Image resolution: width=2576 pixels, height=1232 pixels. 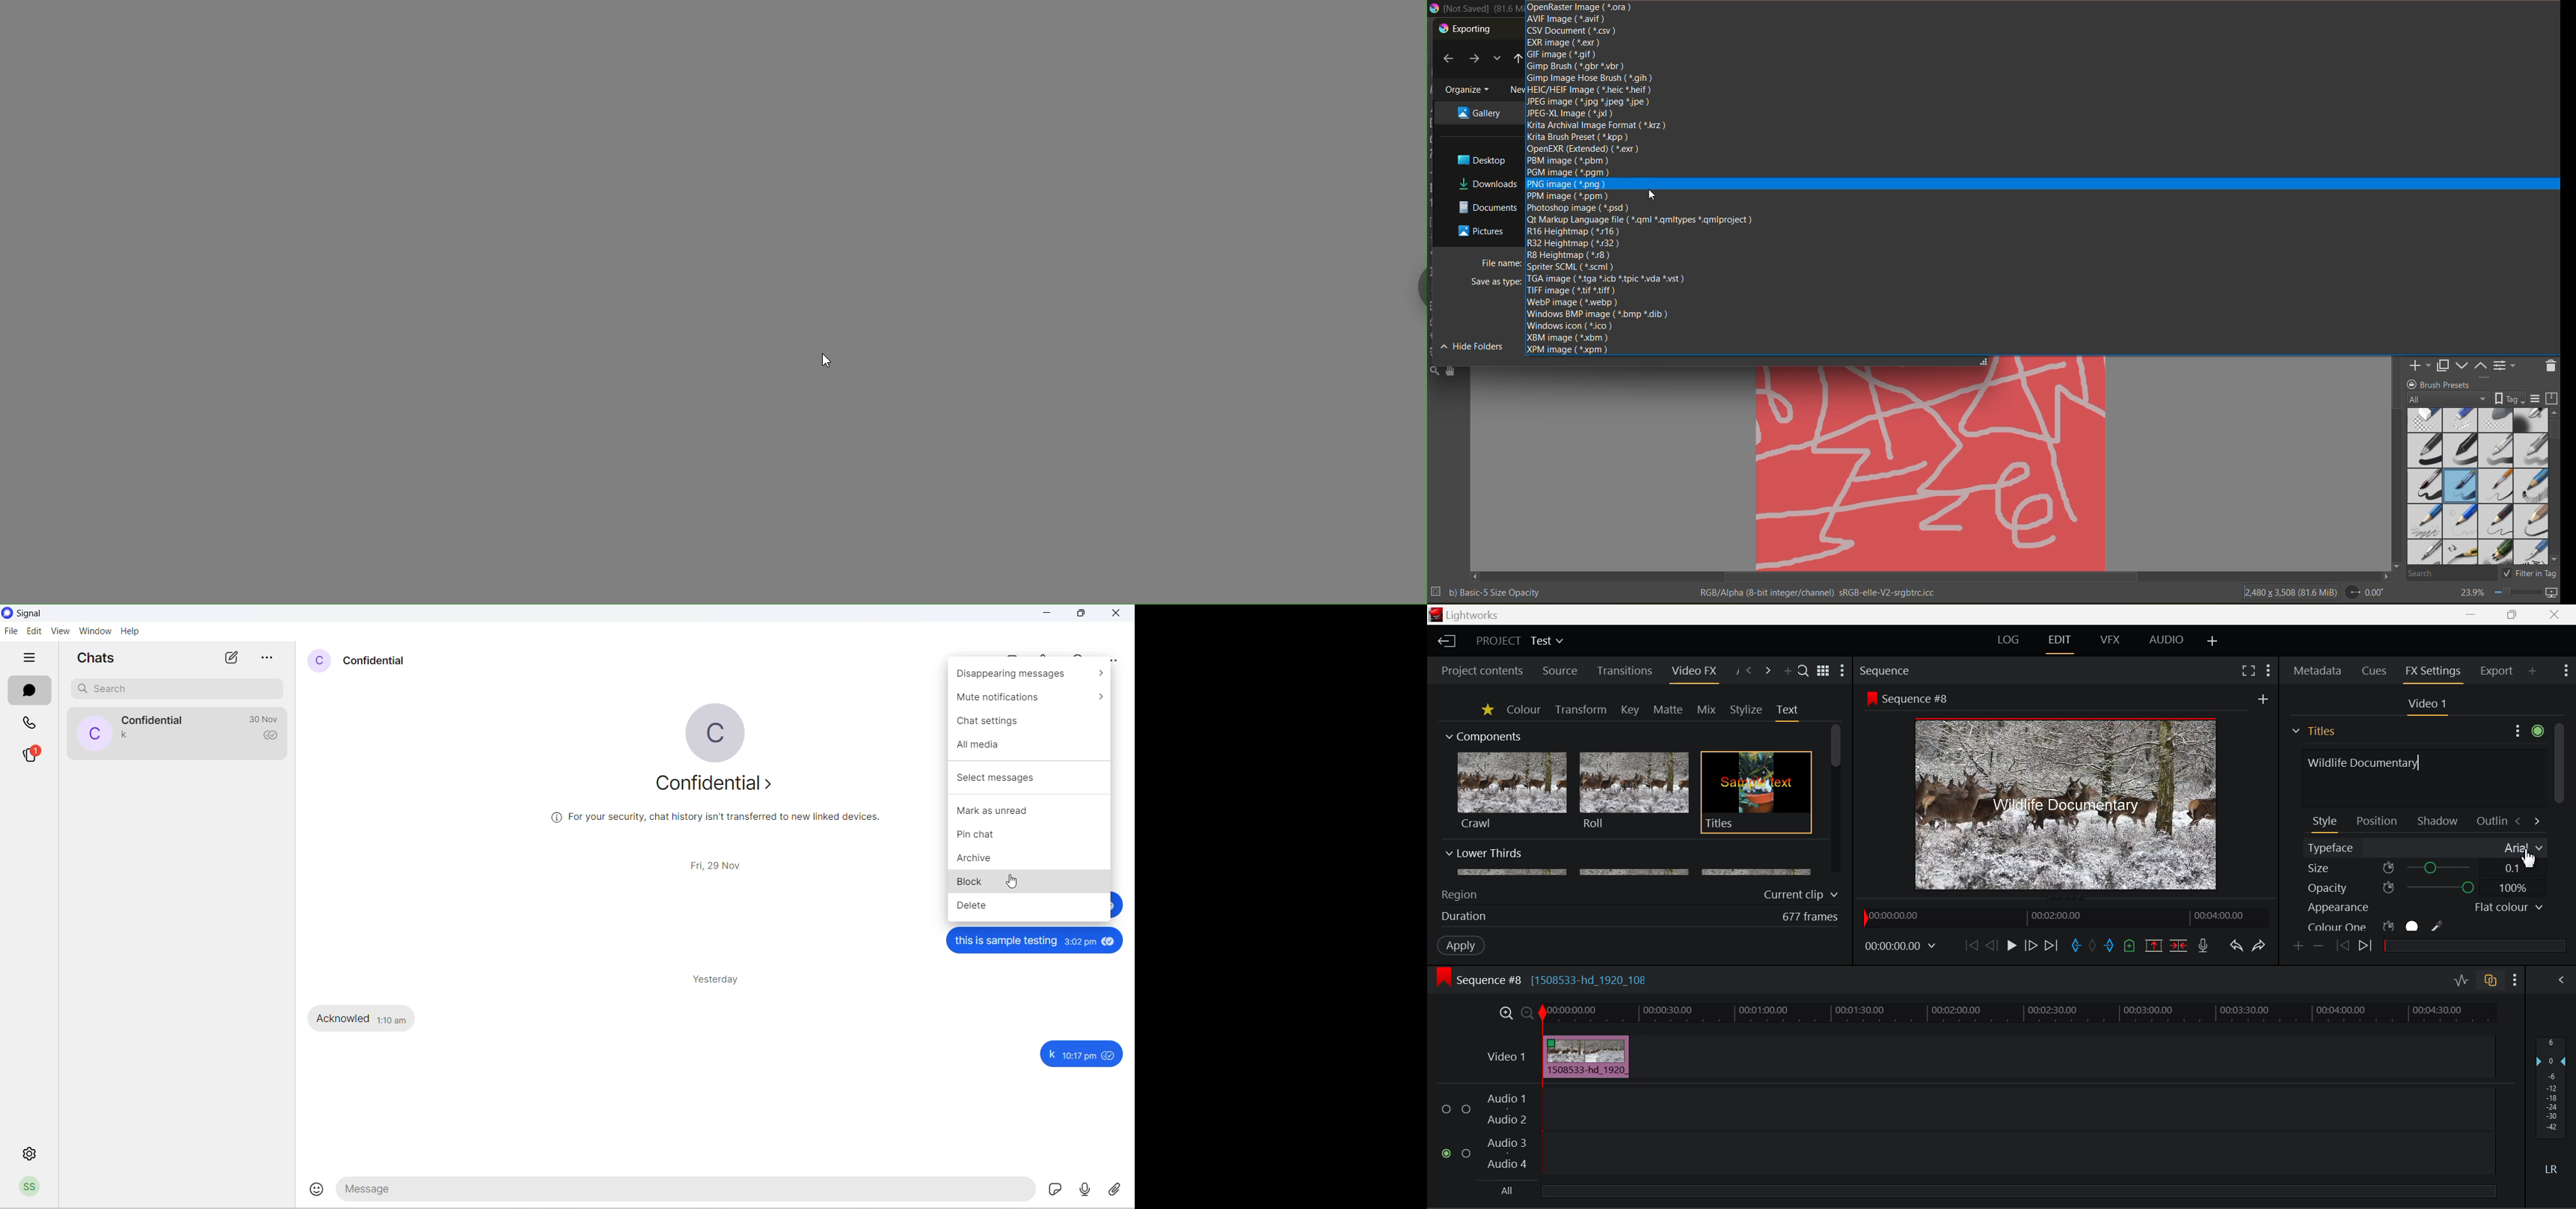 I want to click on tiff image, so click(x=1572, y=290).